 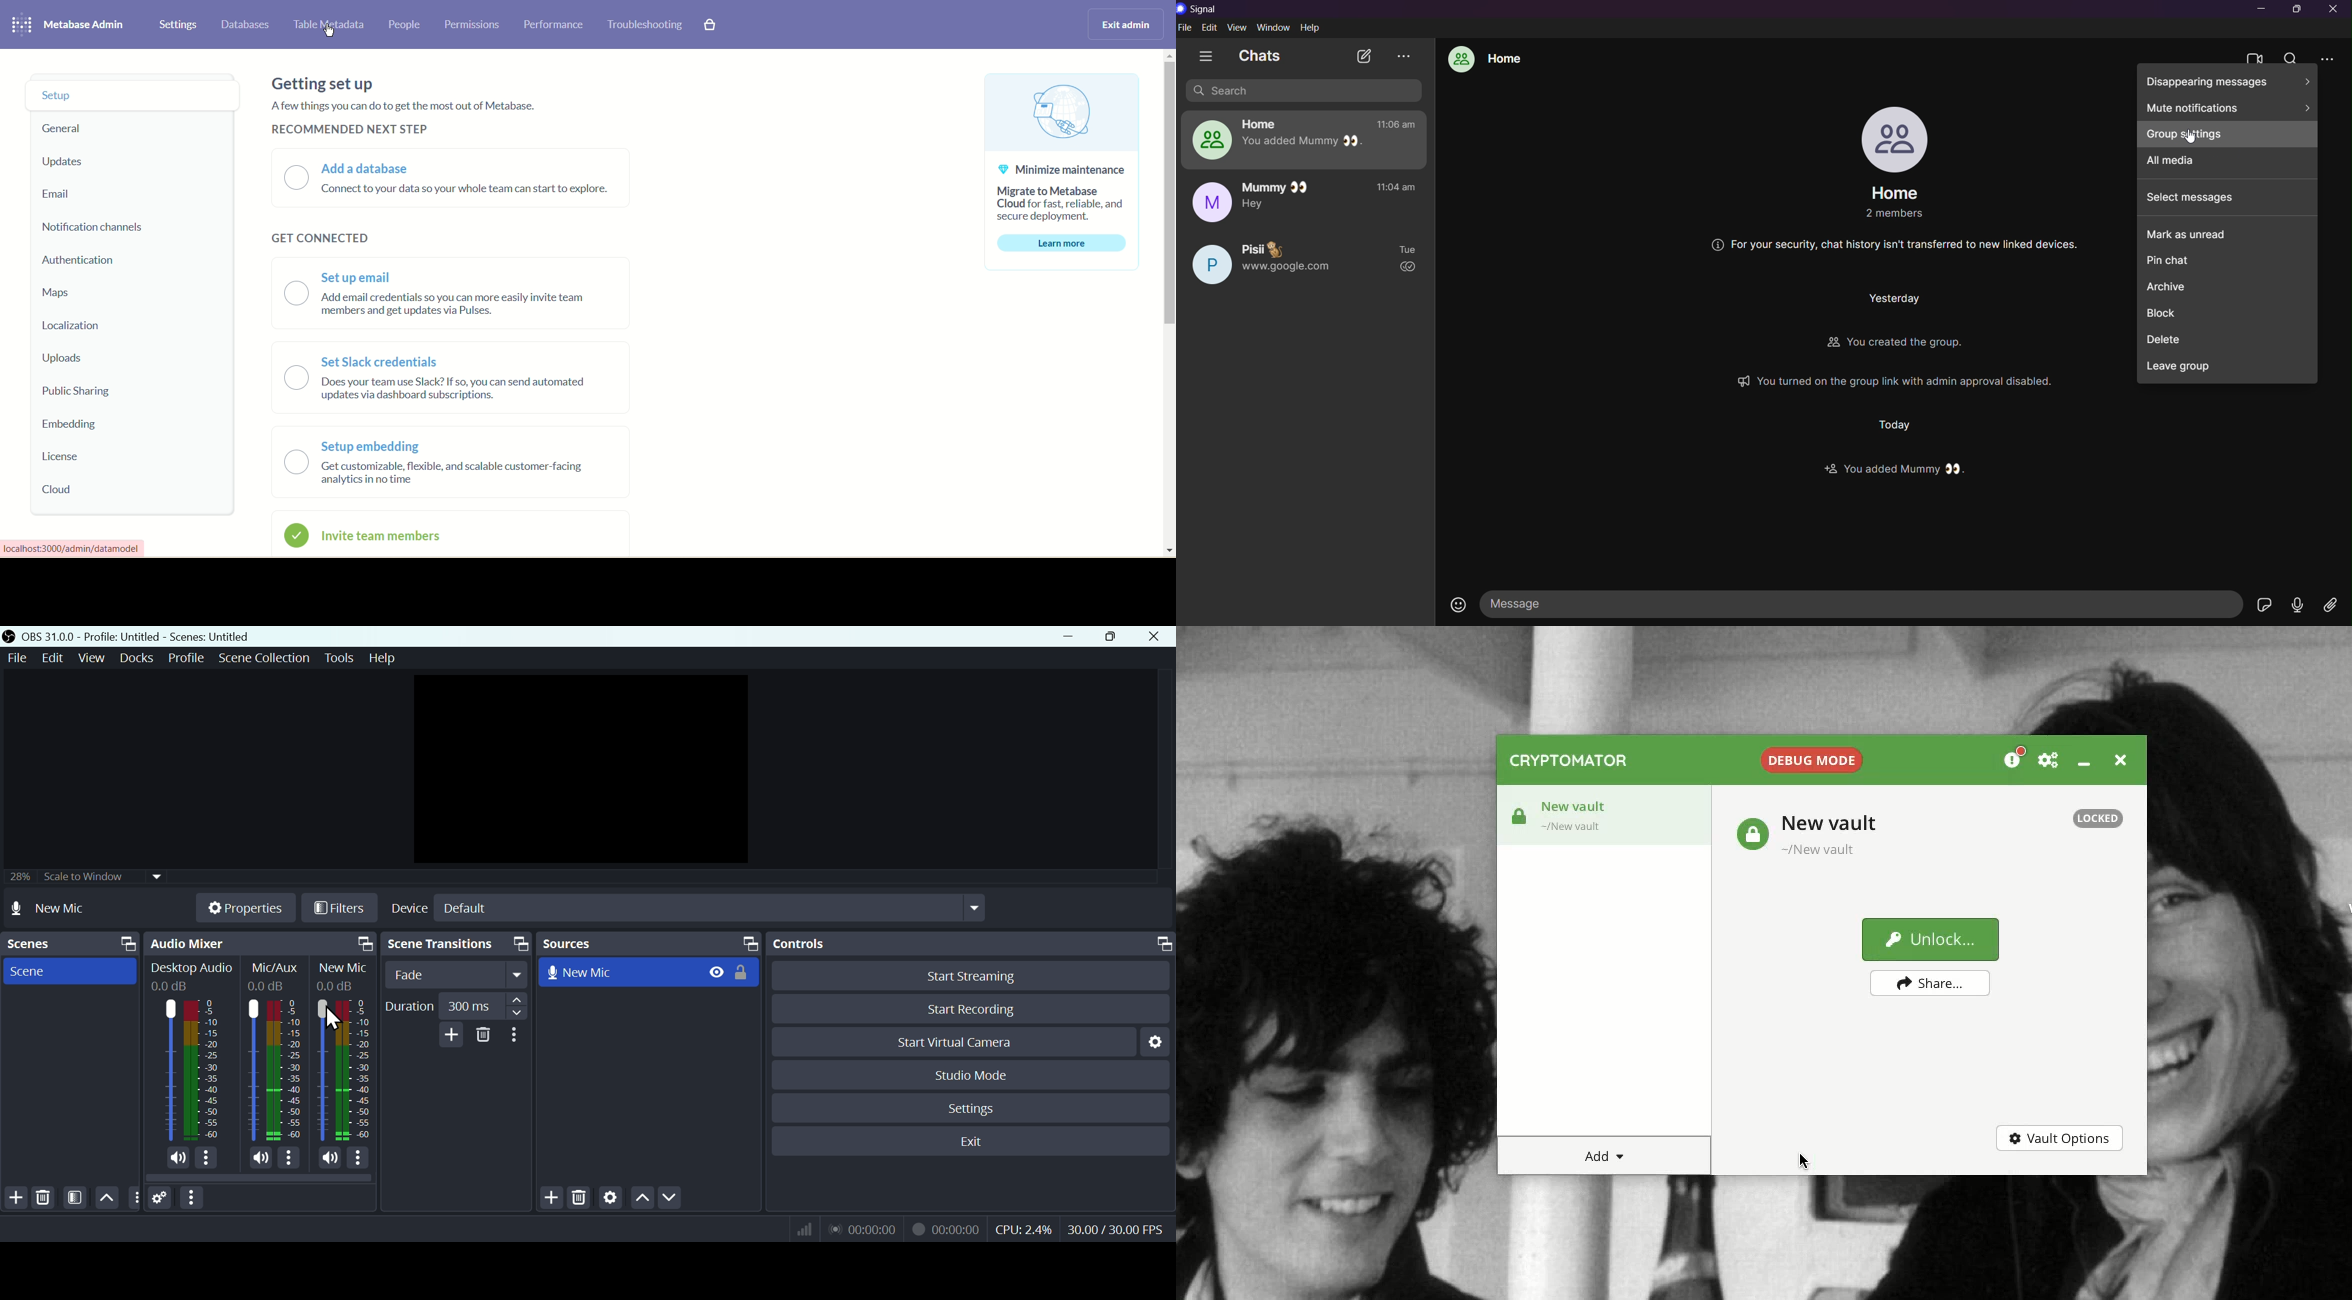 What do you see at coordinates (484, 1035) in the screenshot?
I see `Delete` at bounding box center [484, 1035].